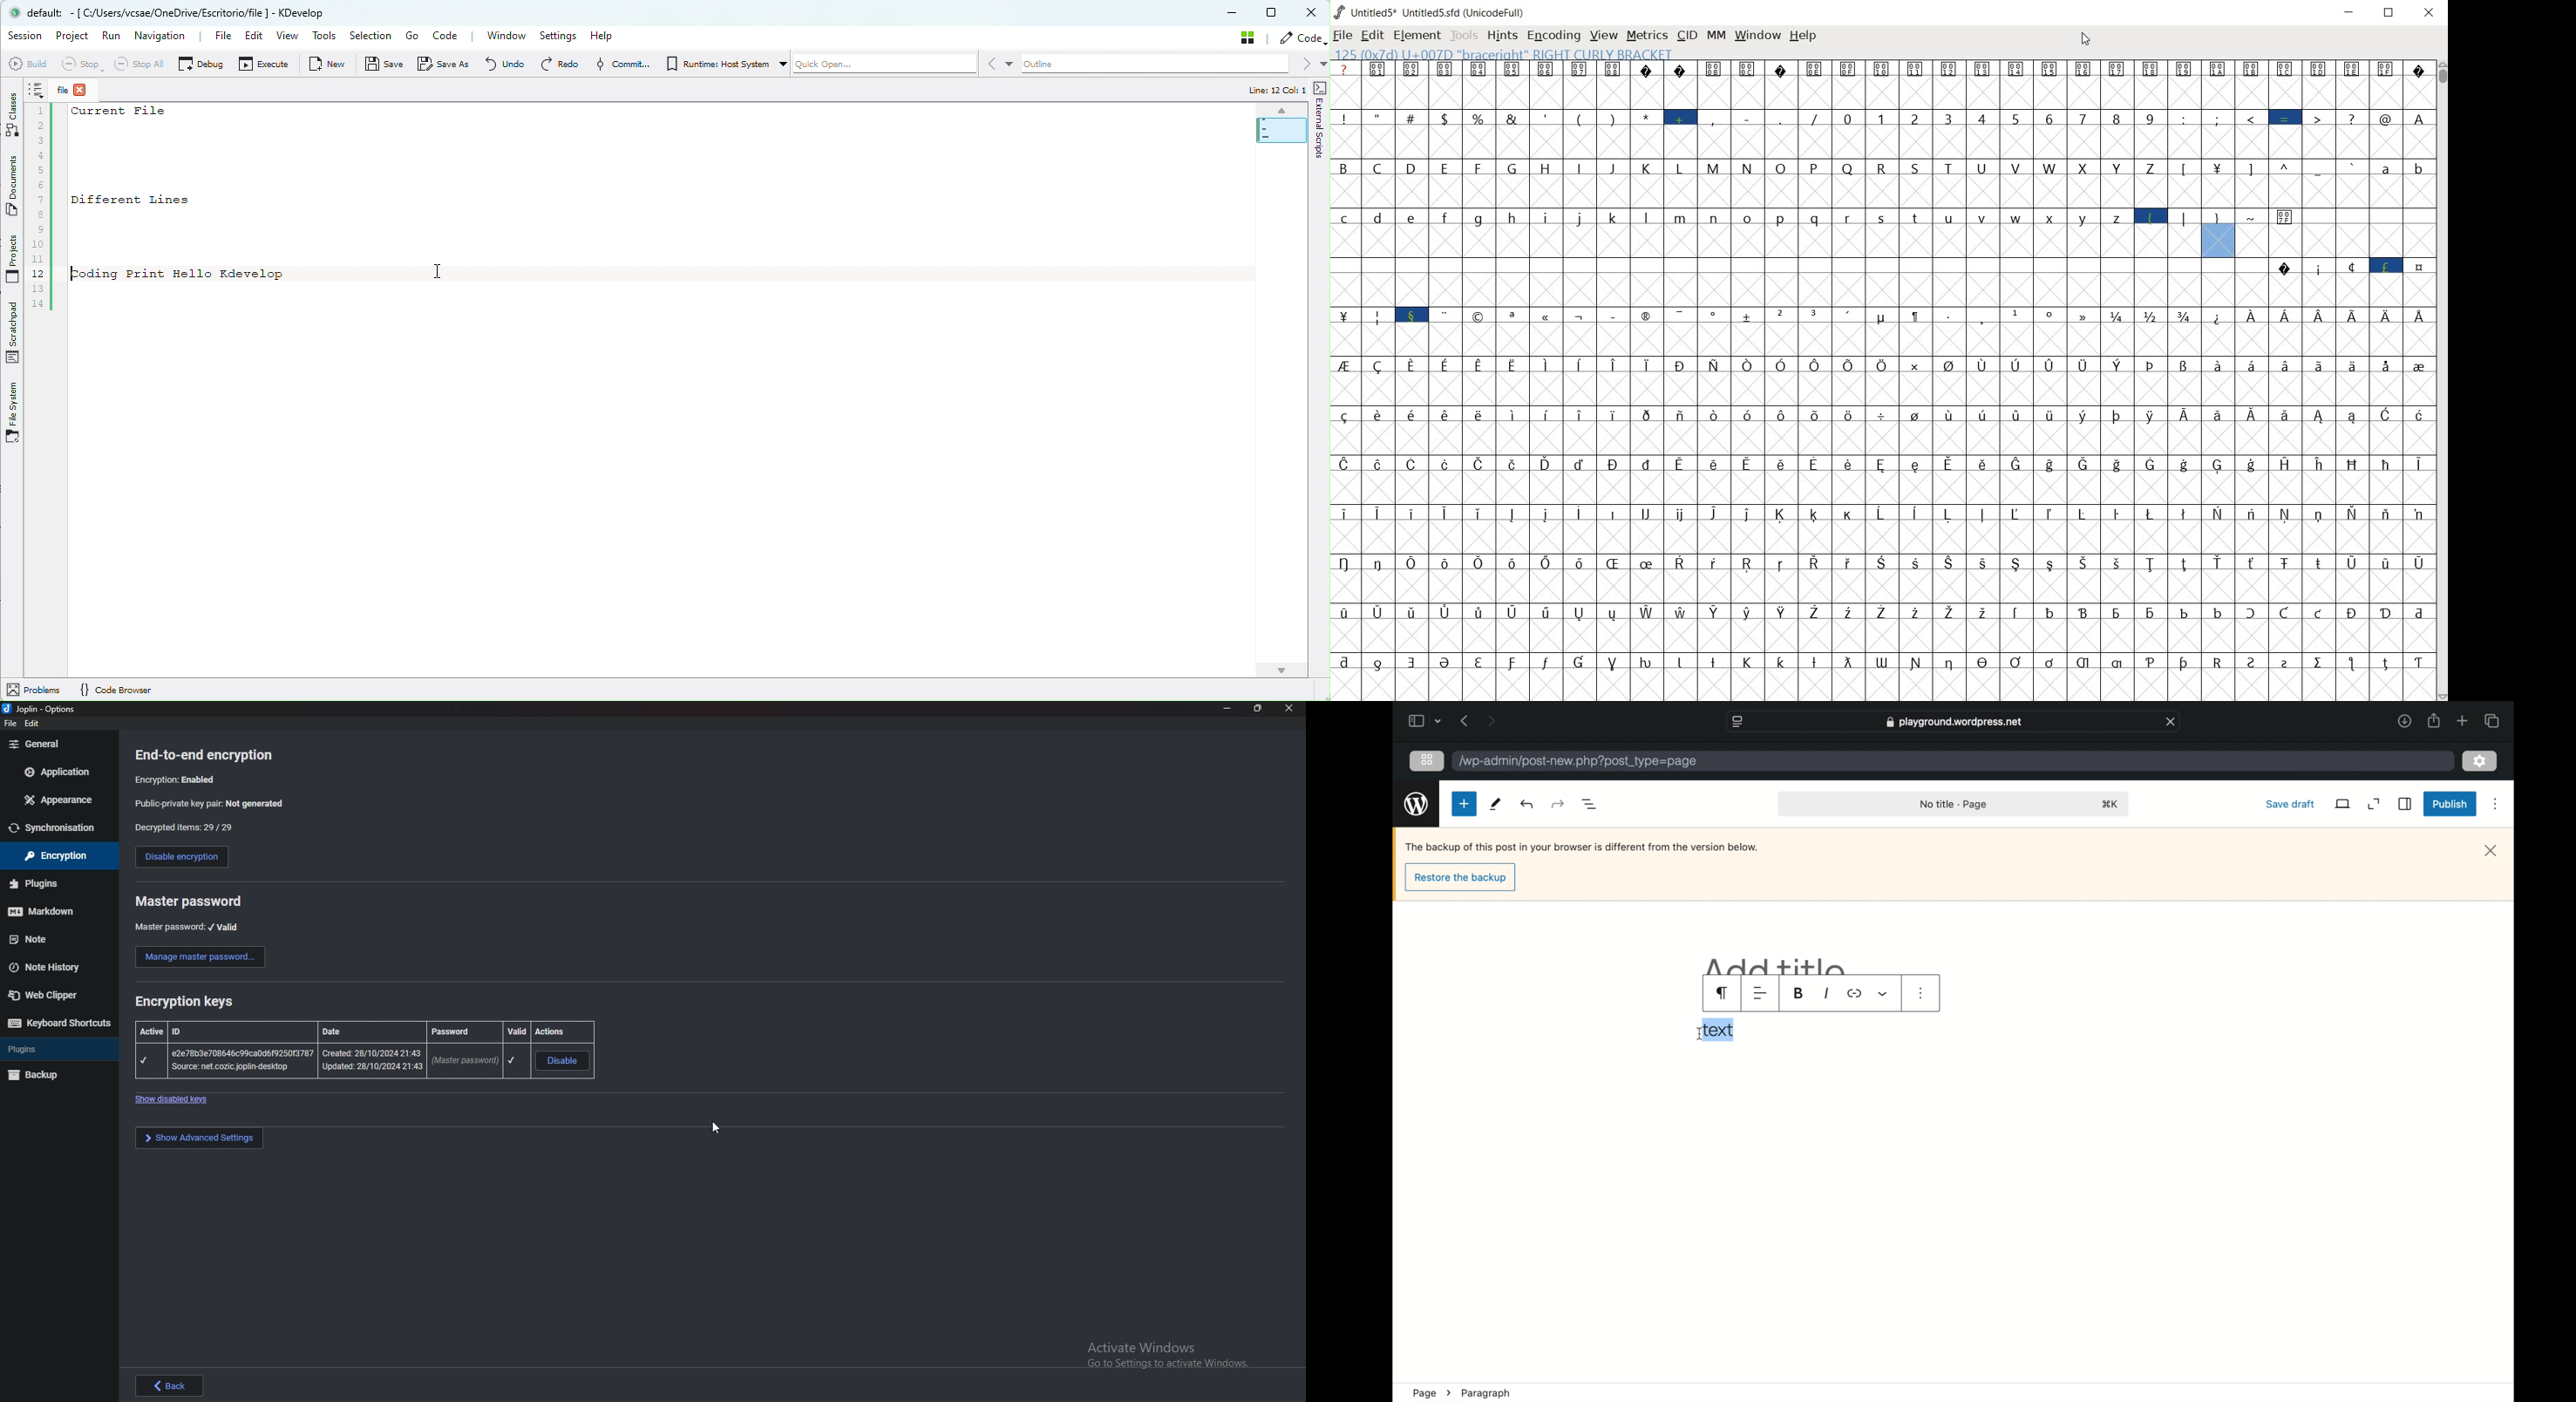 The image size is (2576, 1428). Describe the element at coordinates (1271, 670) in the screenshot. I see `Page Scroll Arrow` at that location.